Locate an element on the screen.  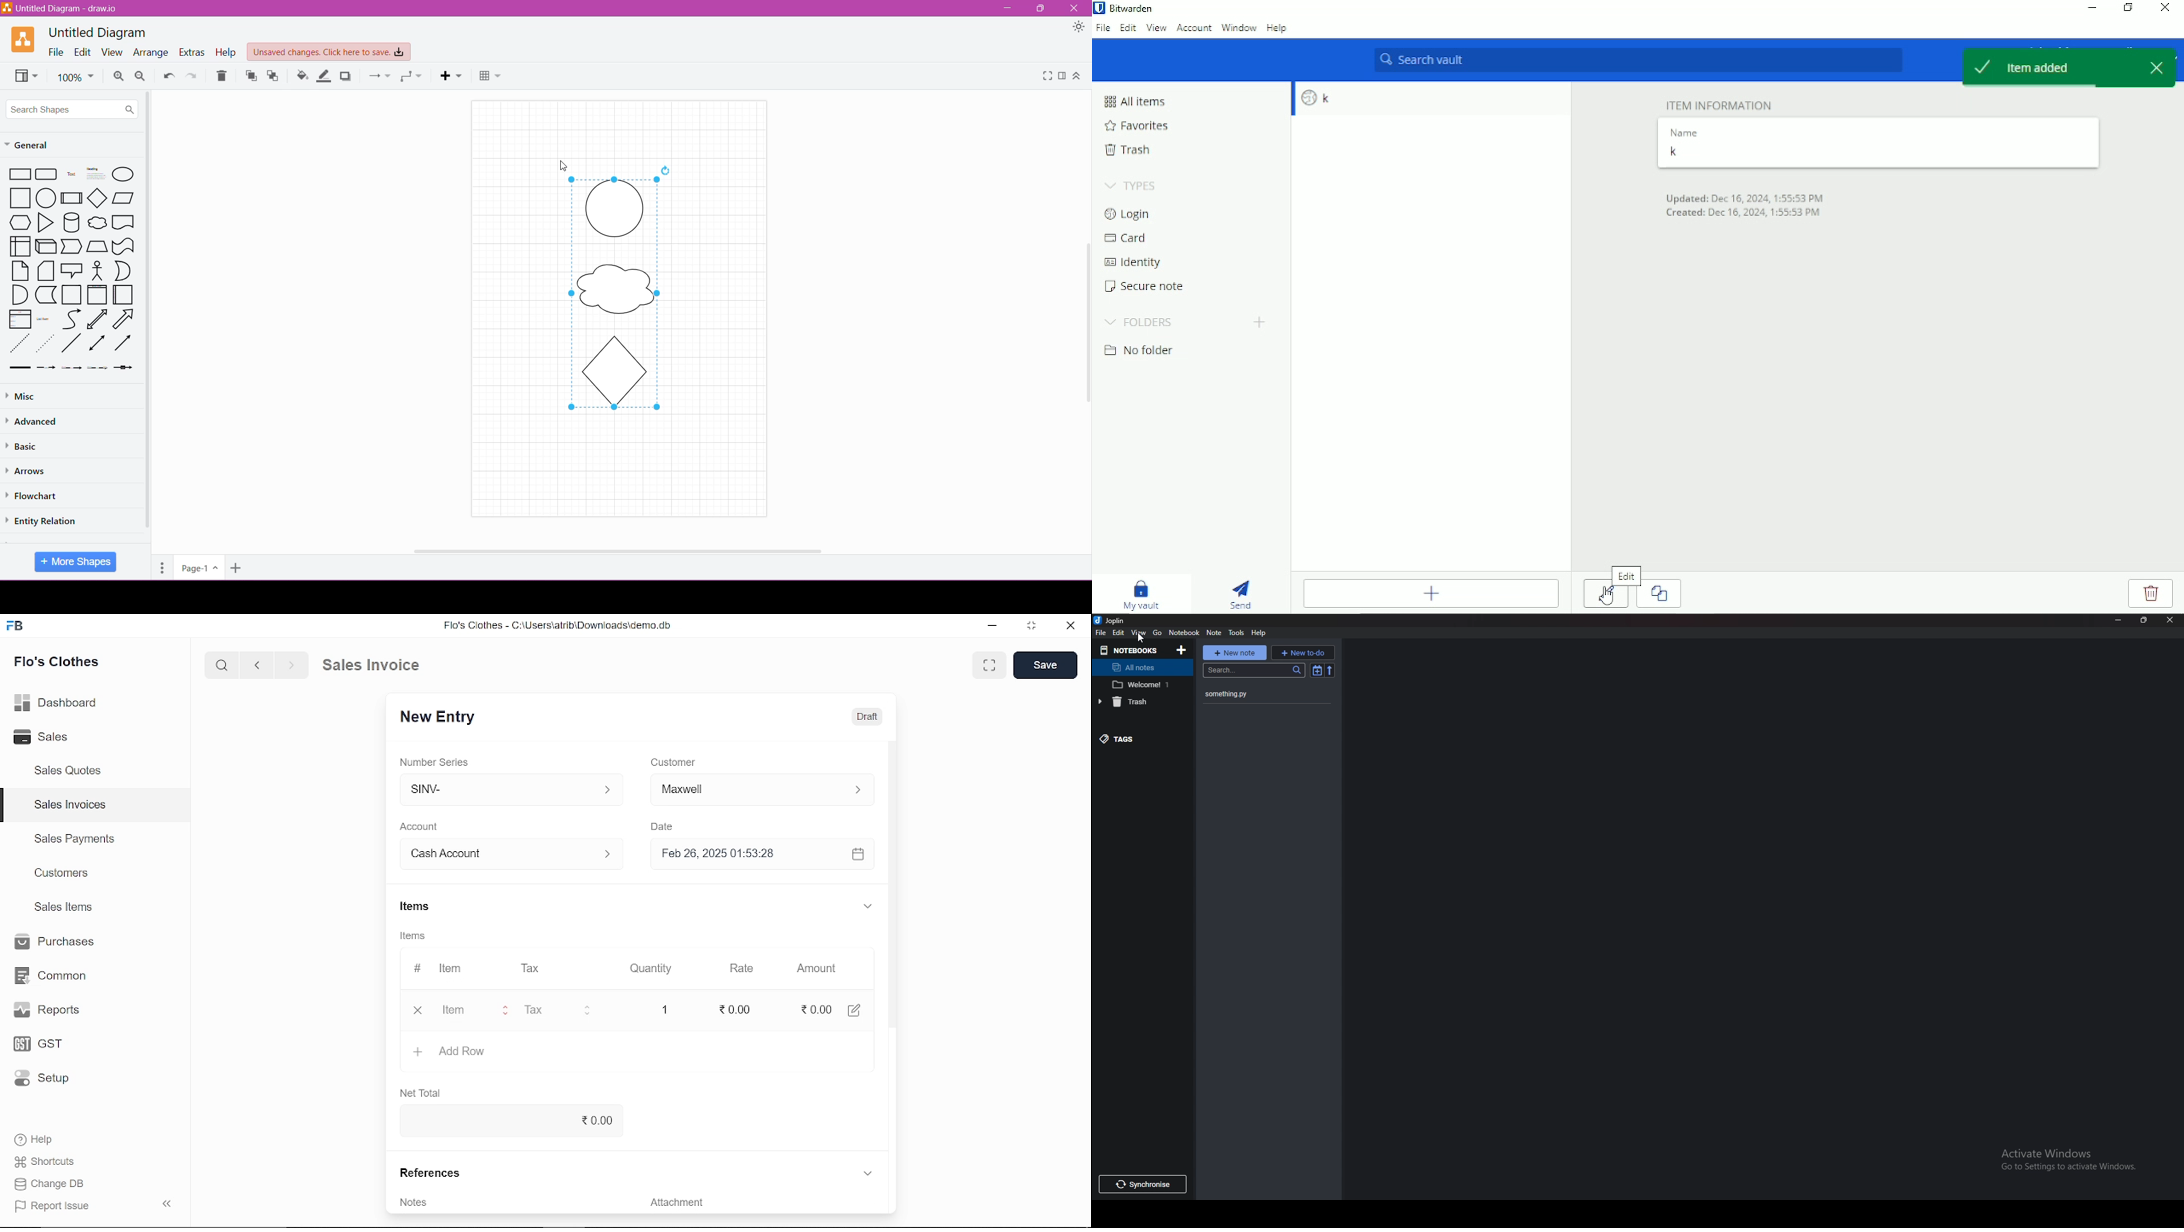
minimize is located at coordinates (994, 628).